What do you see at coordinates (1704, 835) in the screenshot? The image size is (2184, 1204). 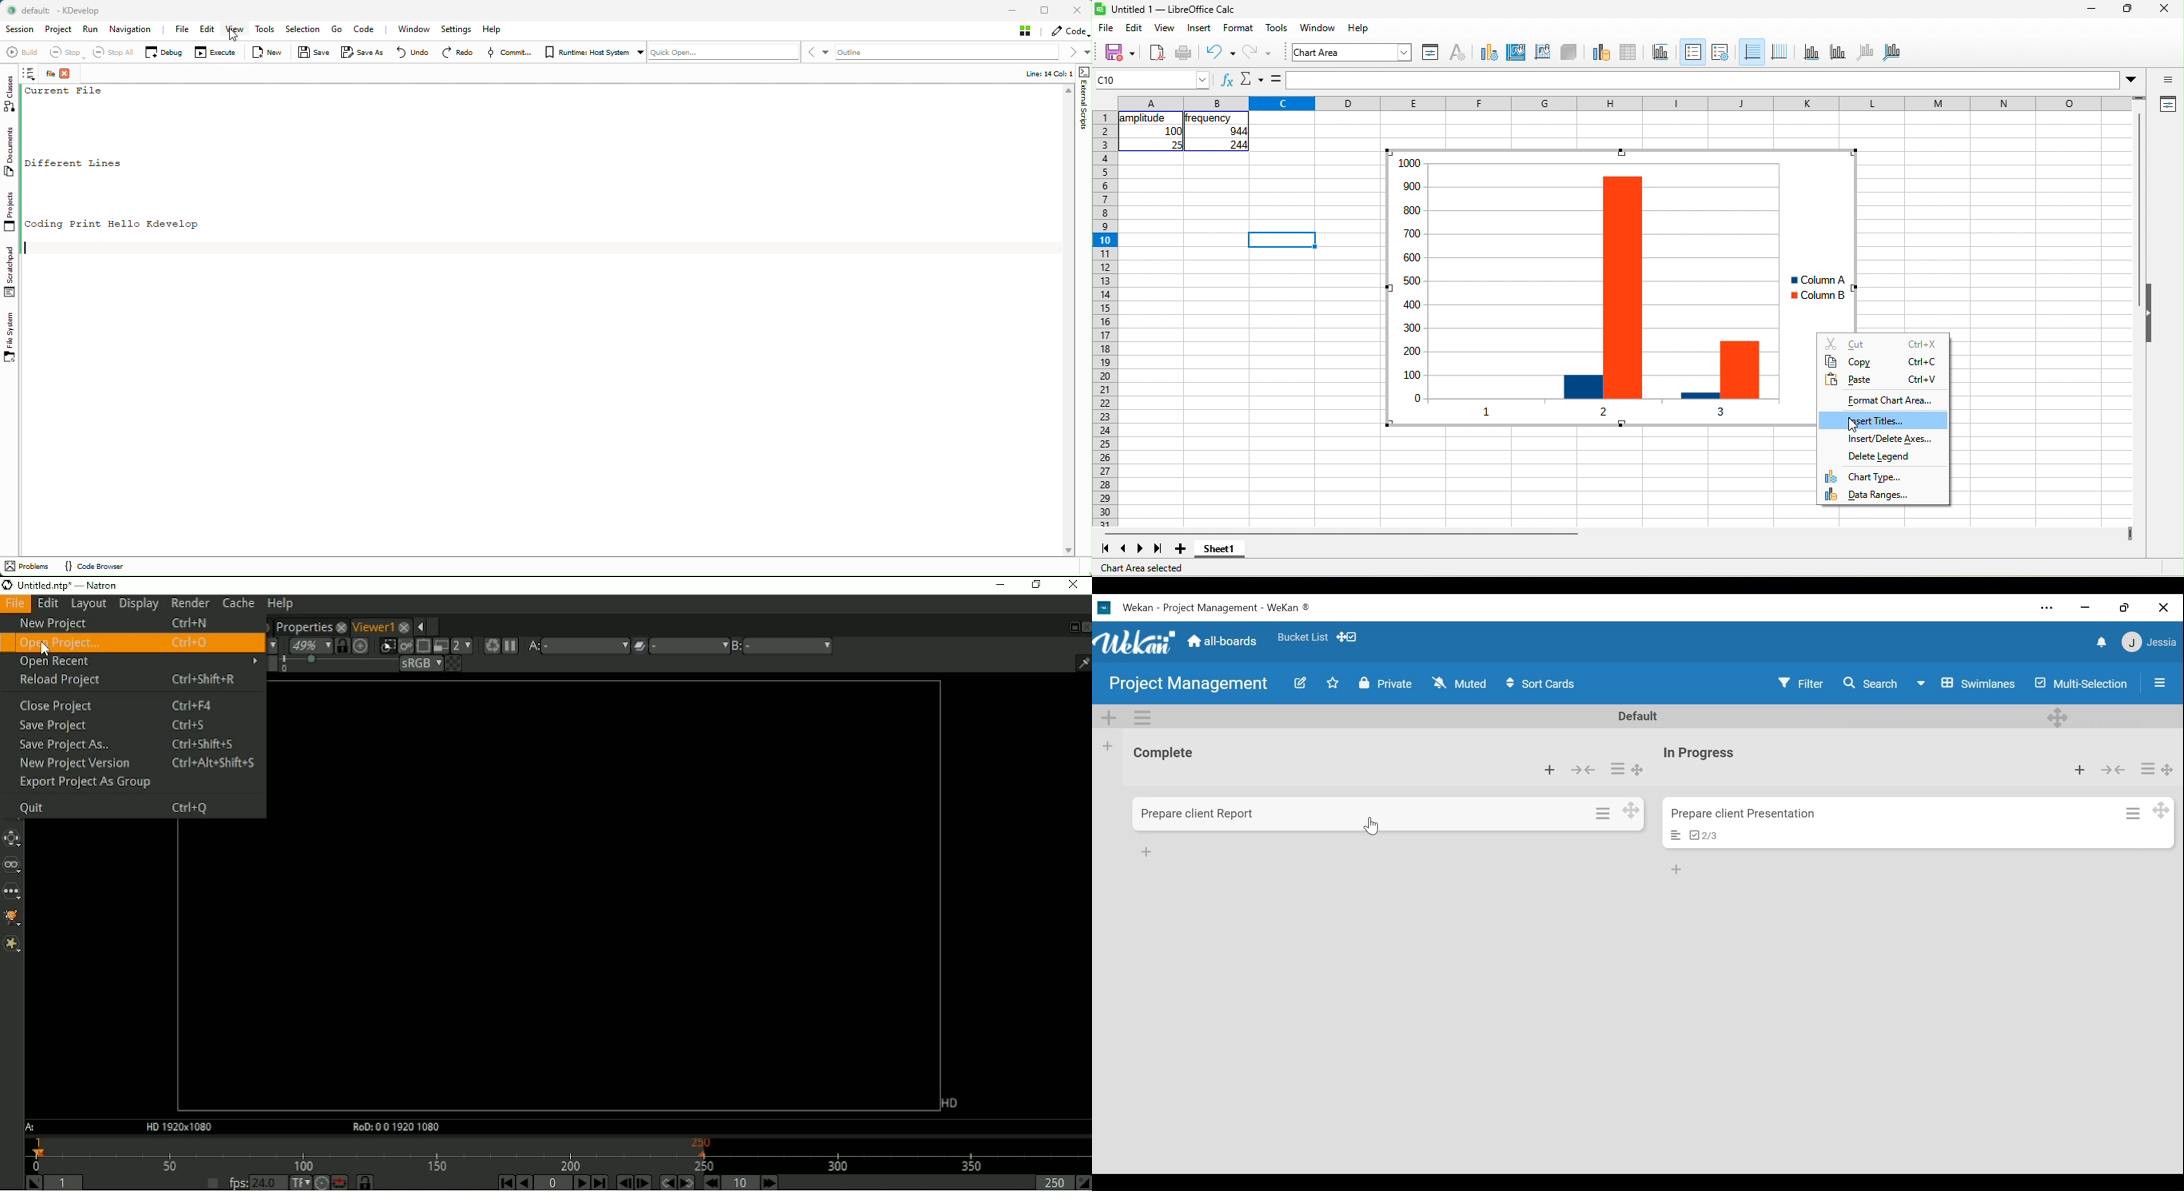 I see `Checklist` at bounding box center [1704, 835].